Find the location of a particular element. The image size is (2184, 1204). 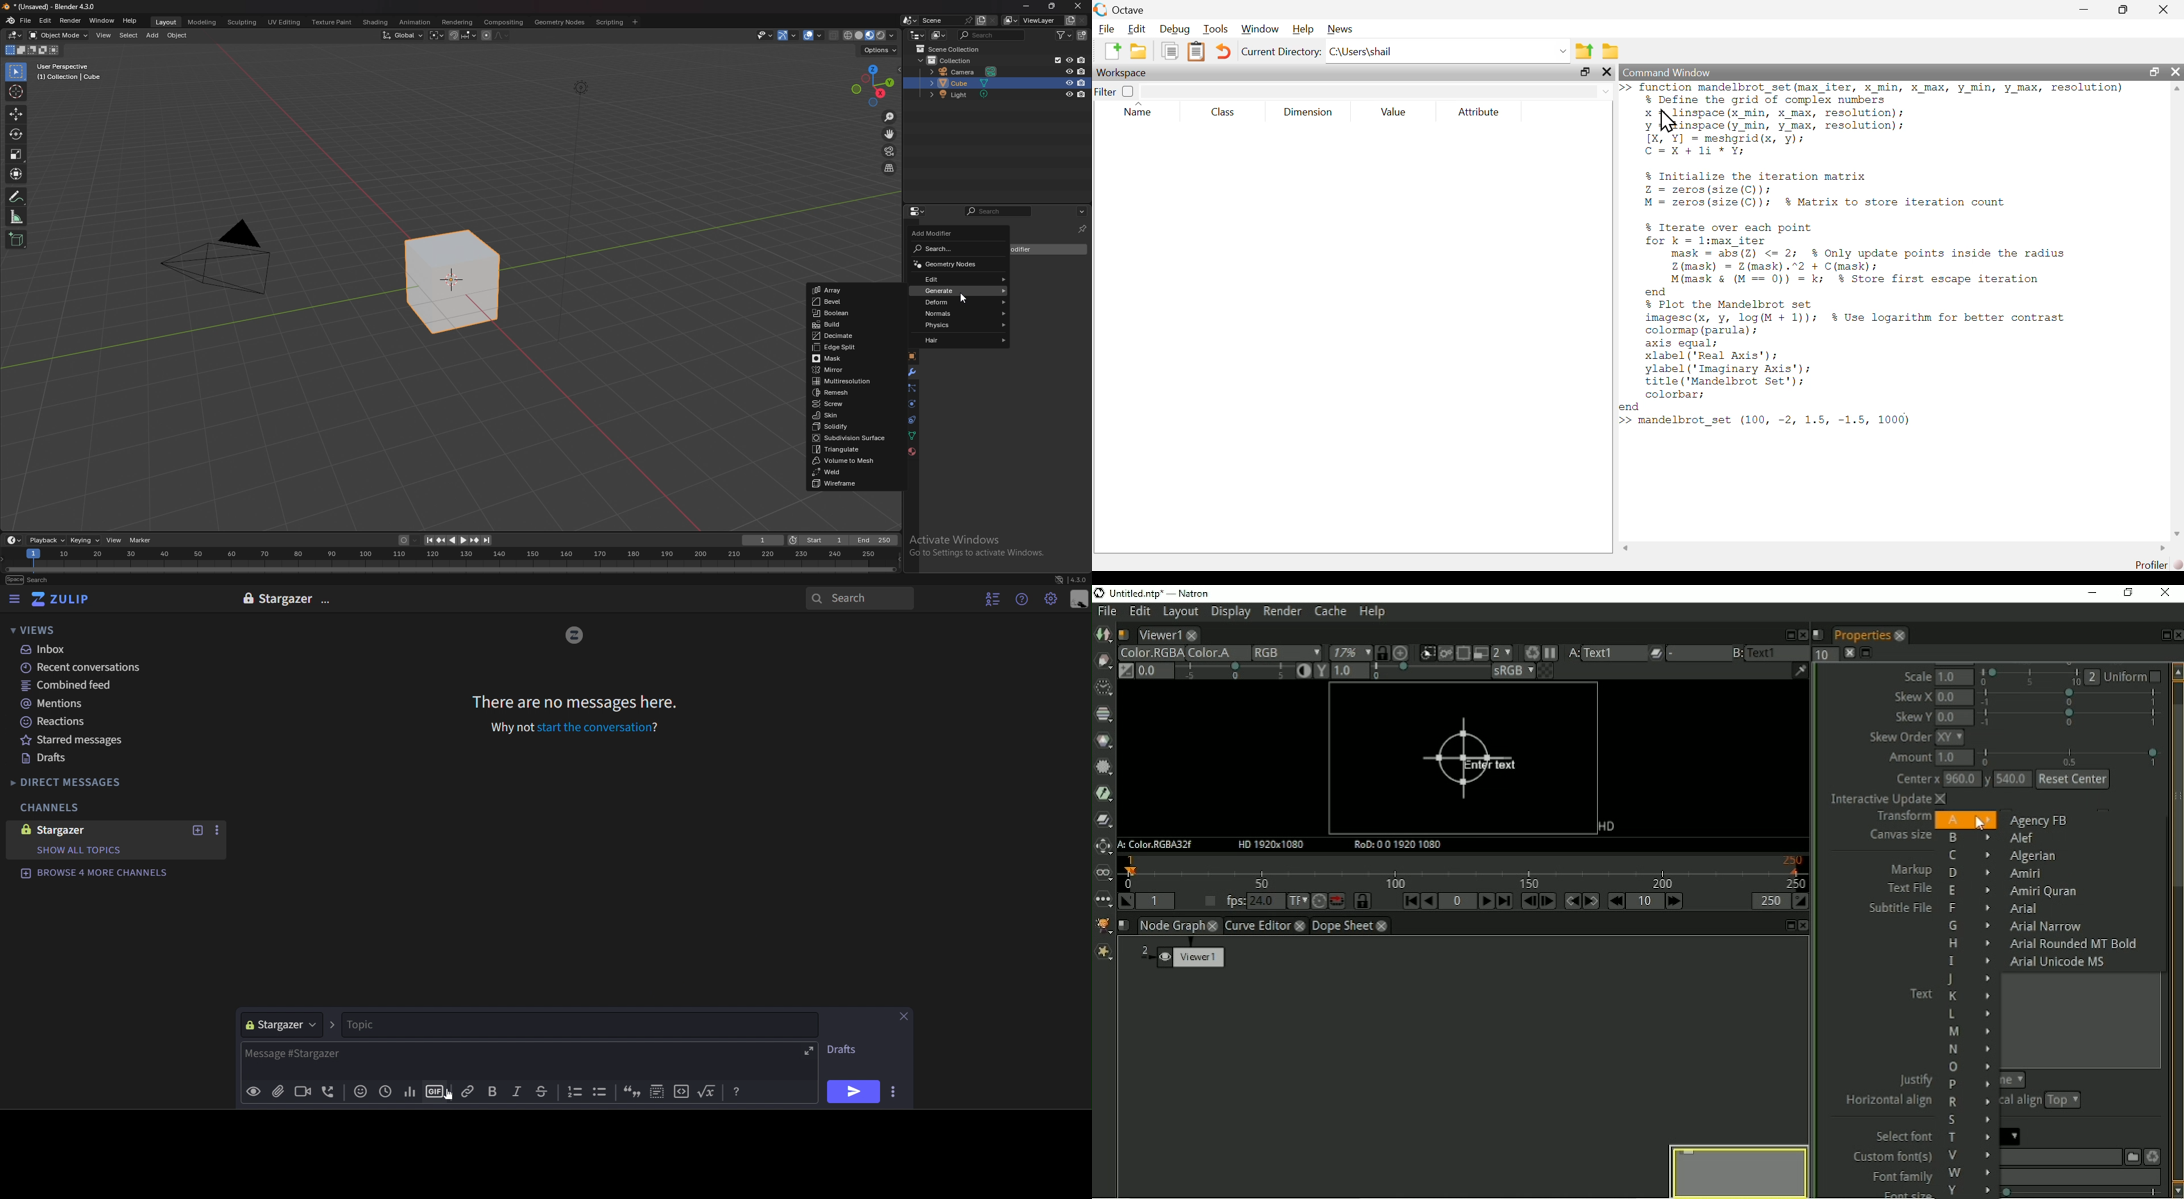

Selection is located at coordinates (658, 1091).